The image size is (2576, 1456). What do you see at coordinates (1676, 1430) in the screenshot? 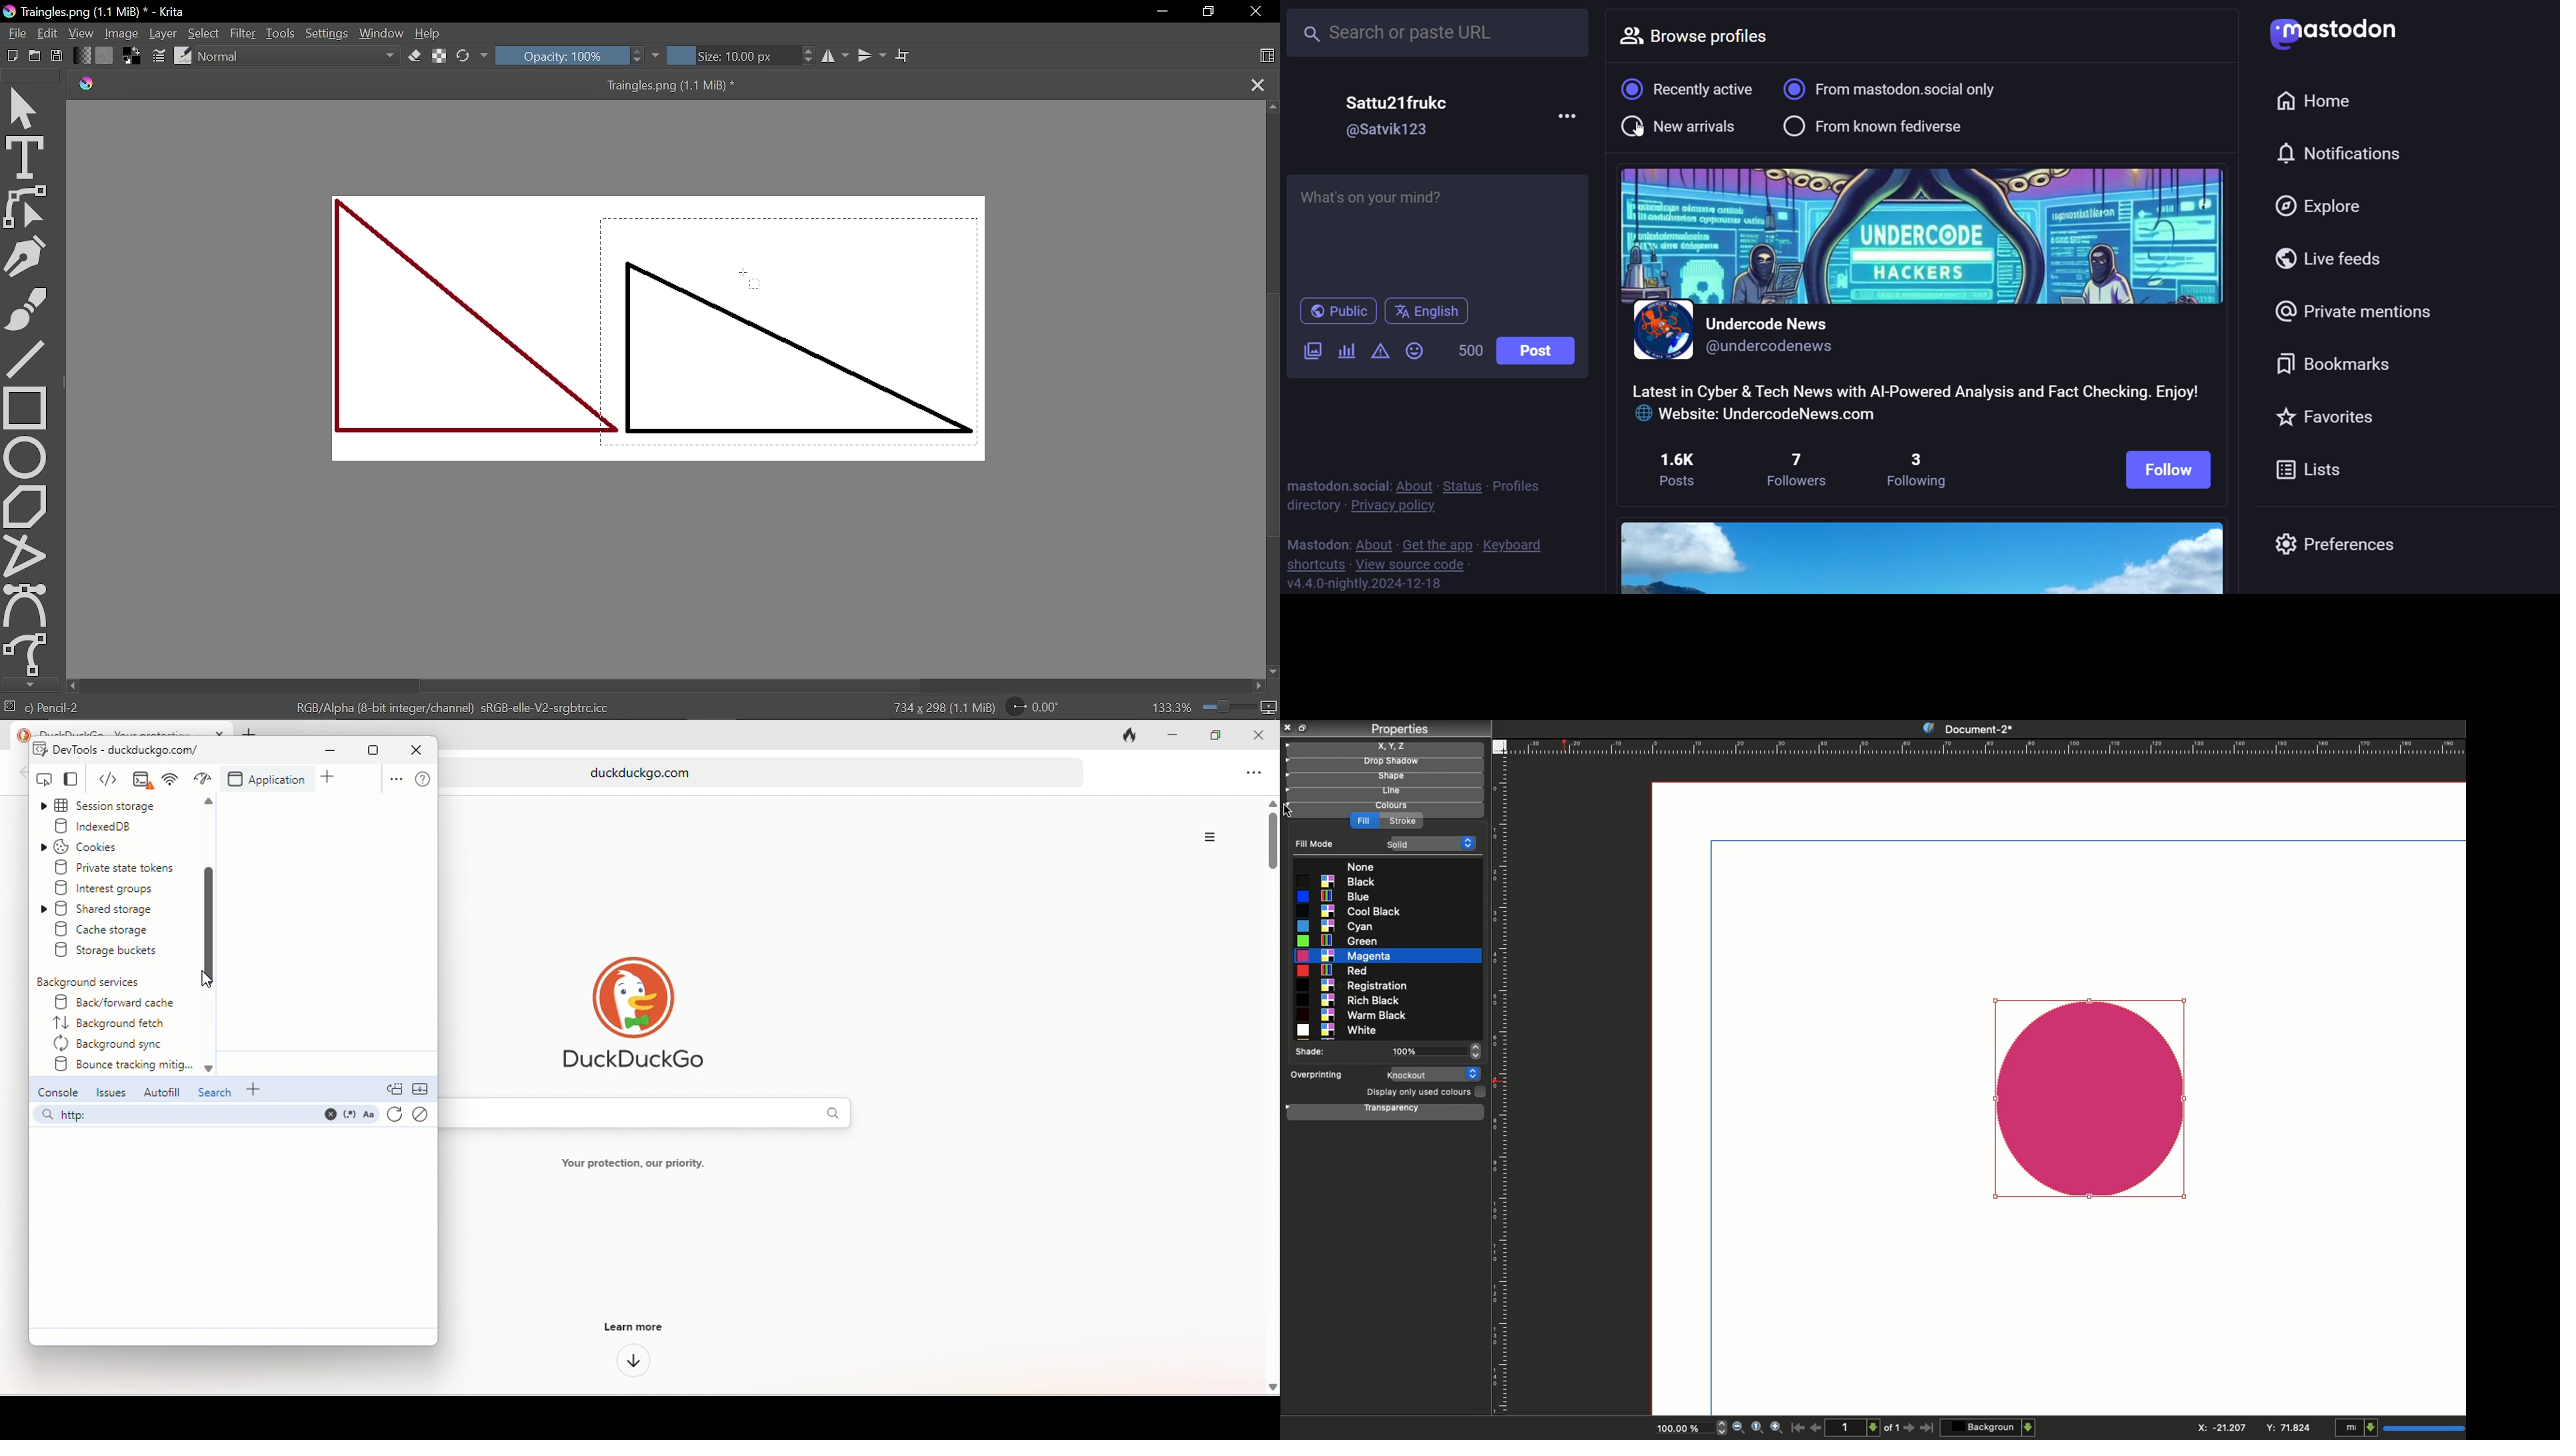
I see `100.00%` at bounding box center [1676, 1430].